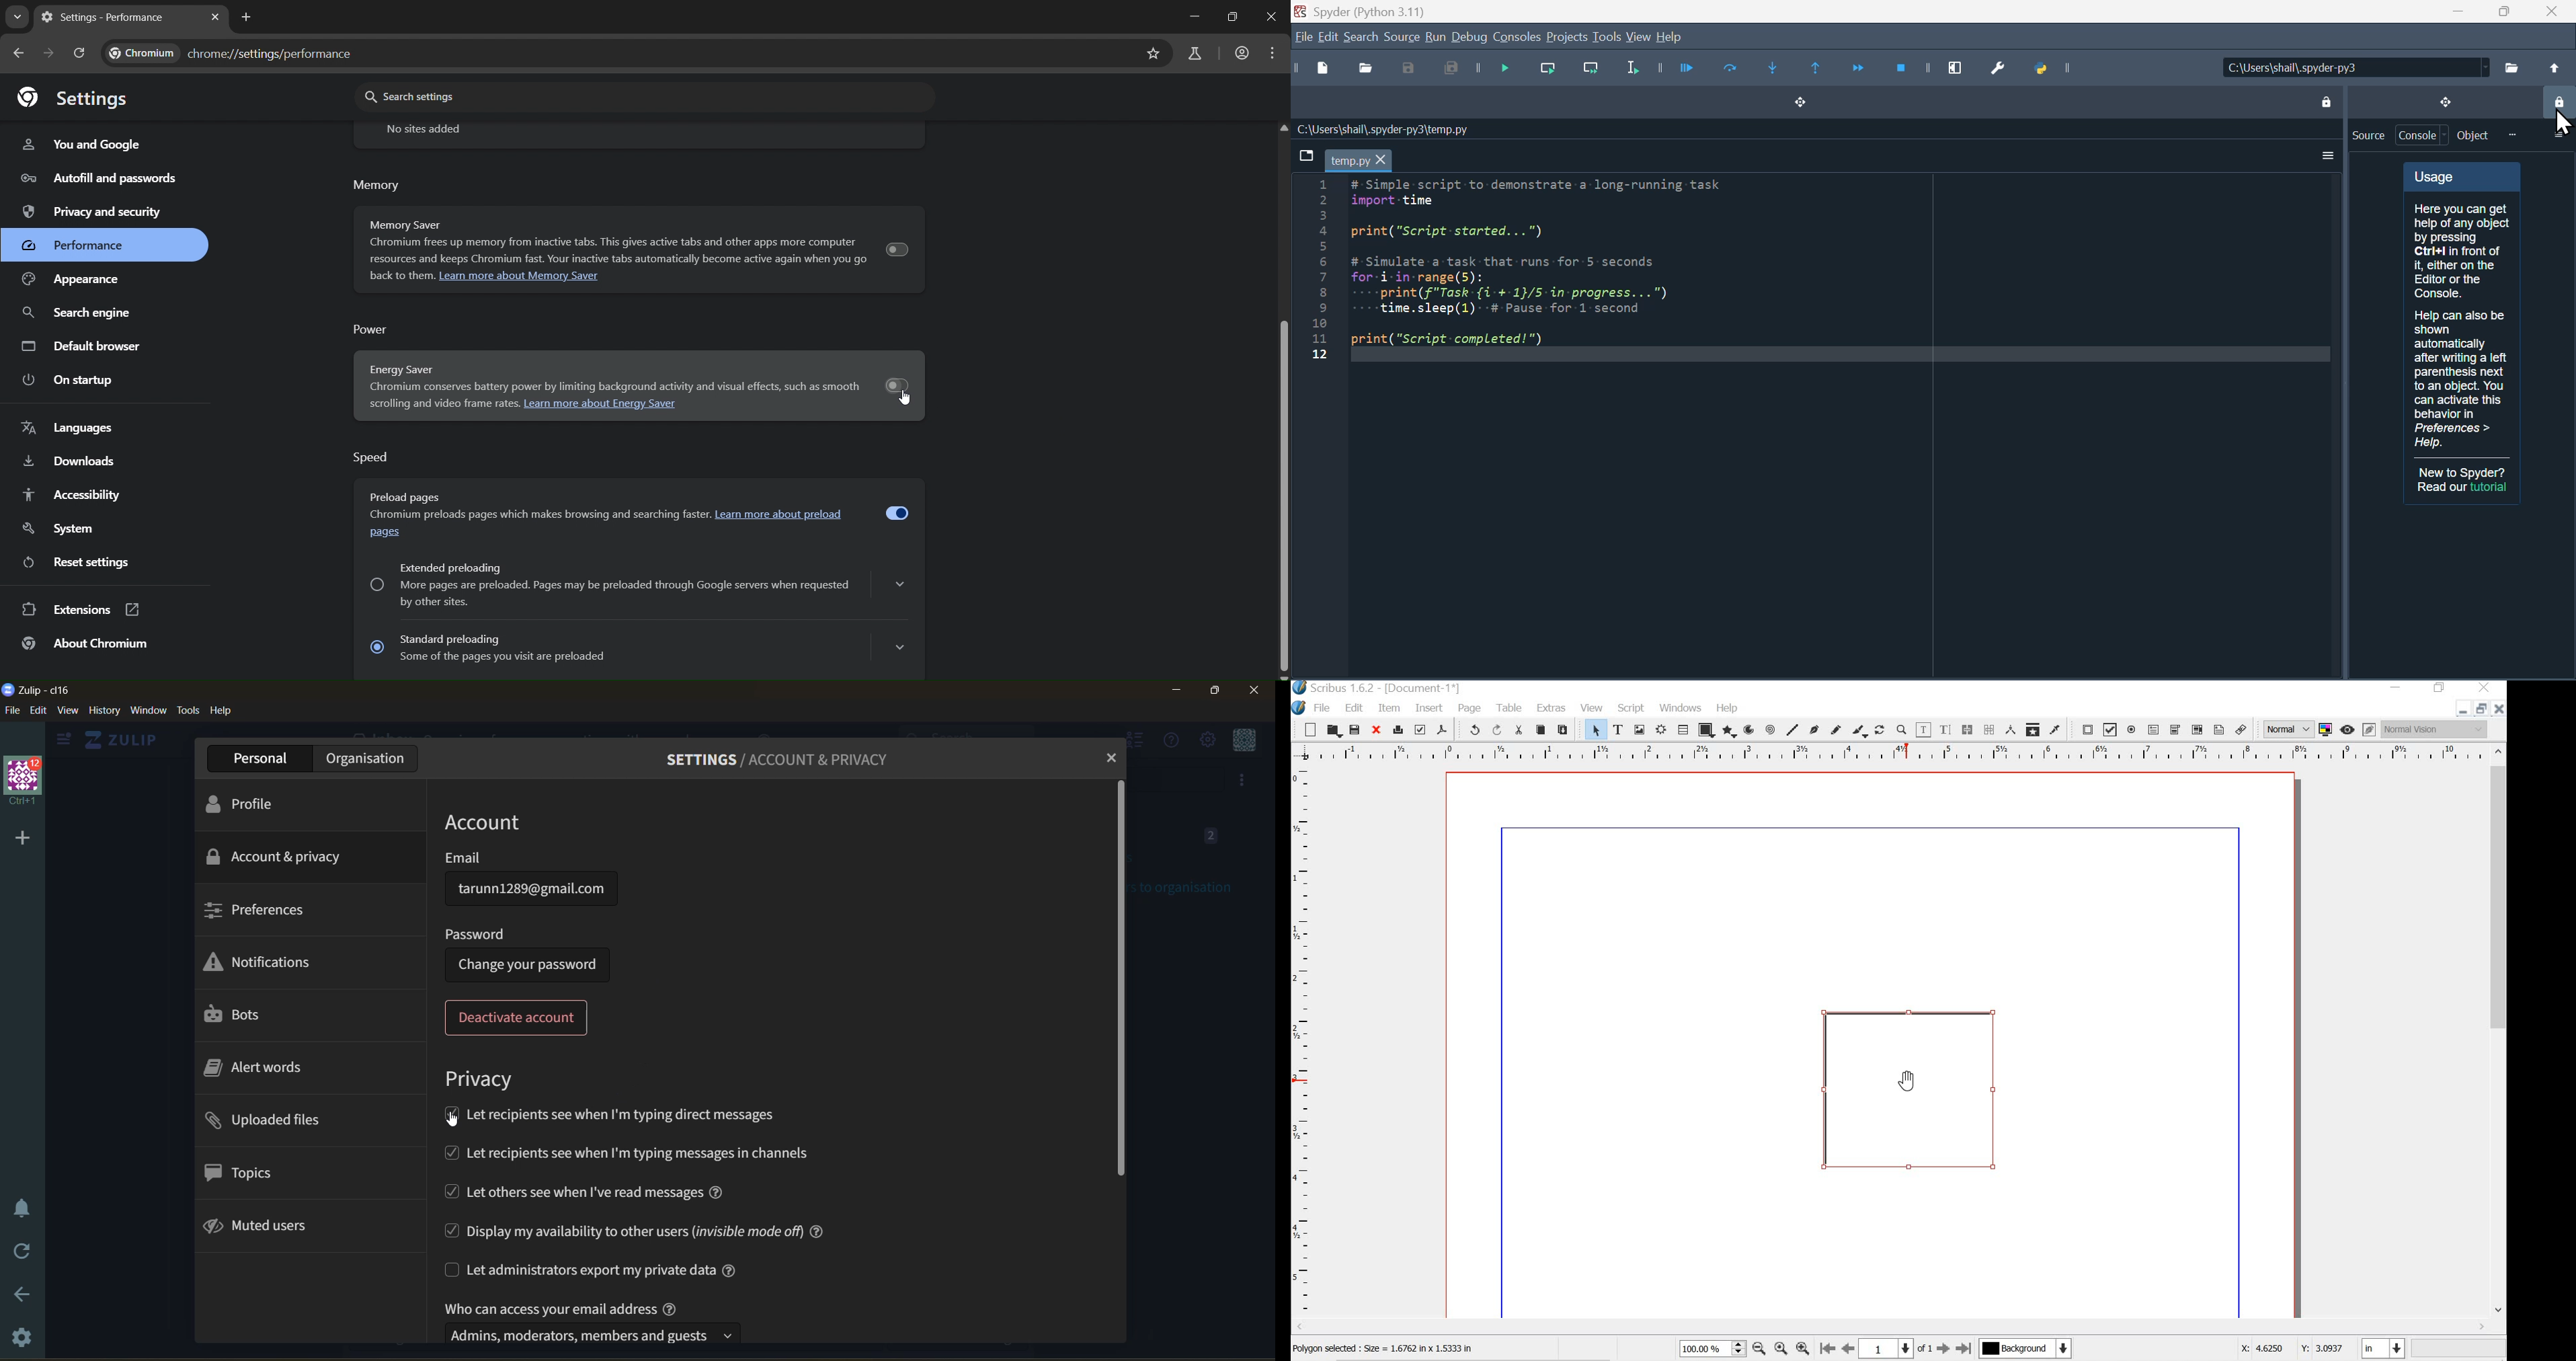 This screenshot has width=2576, height=1372. What do you see at coordinates (1680, 707) in the screenshot?
I see `WINDOWS` at bounding box center [1680, 707].